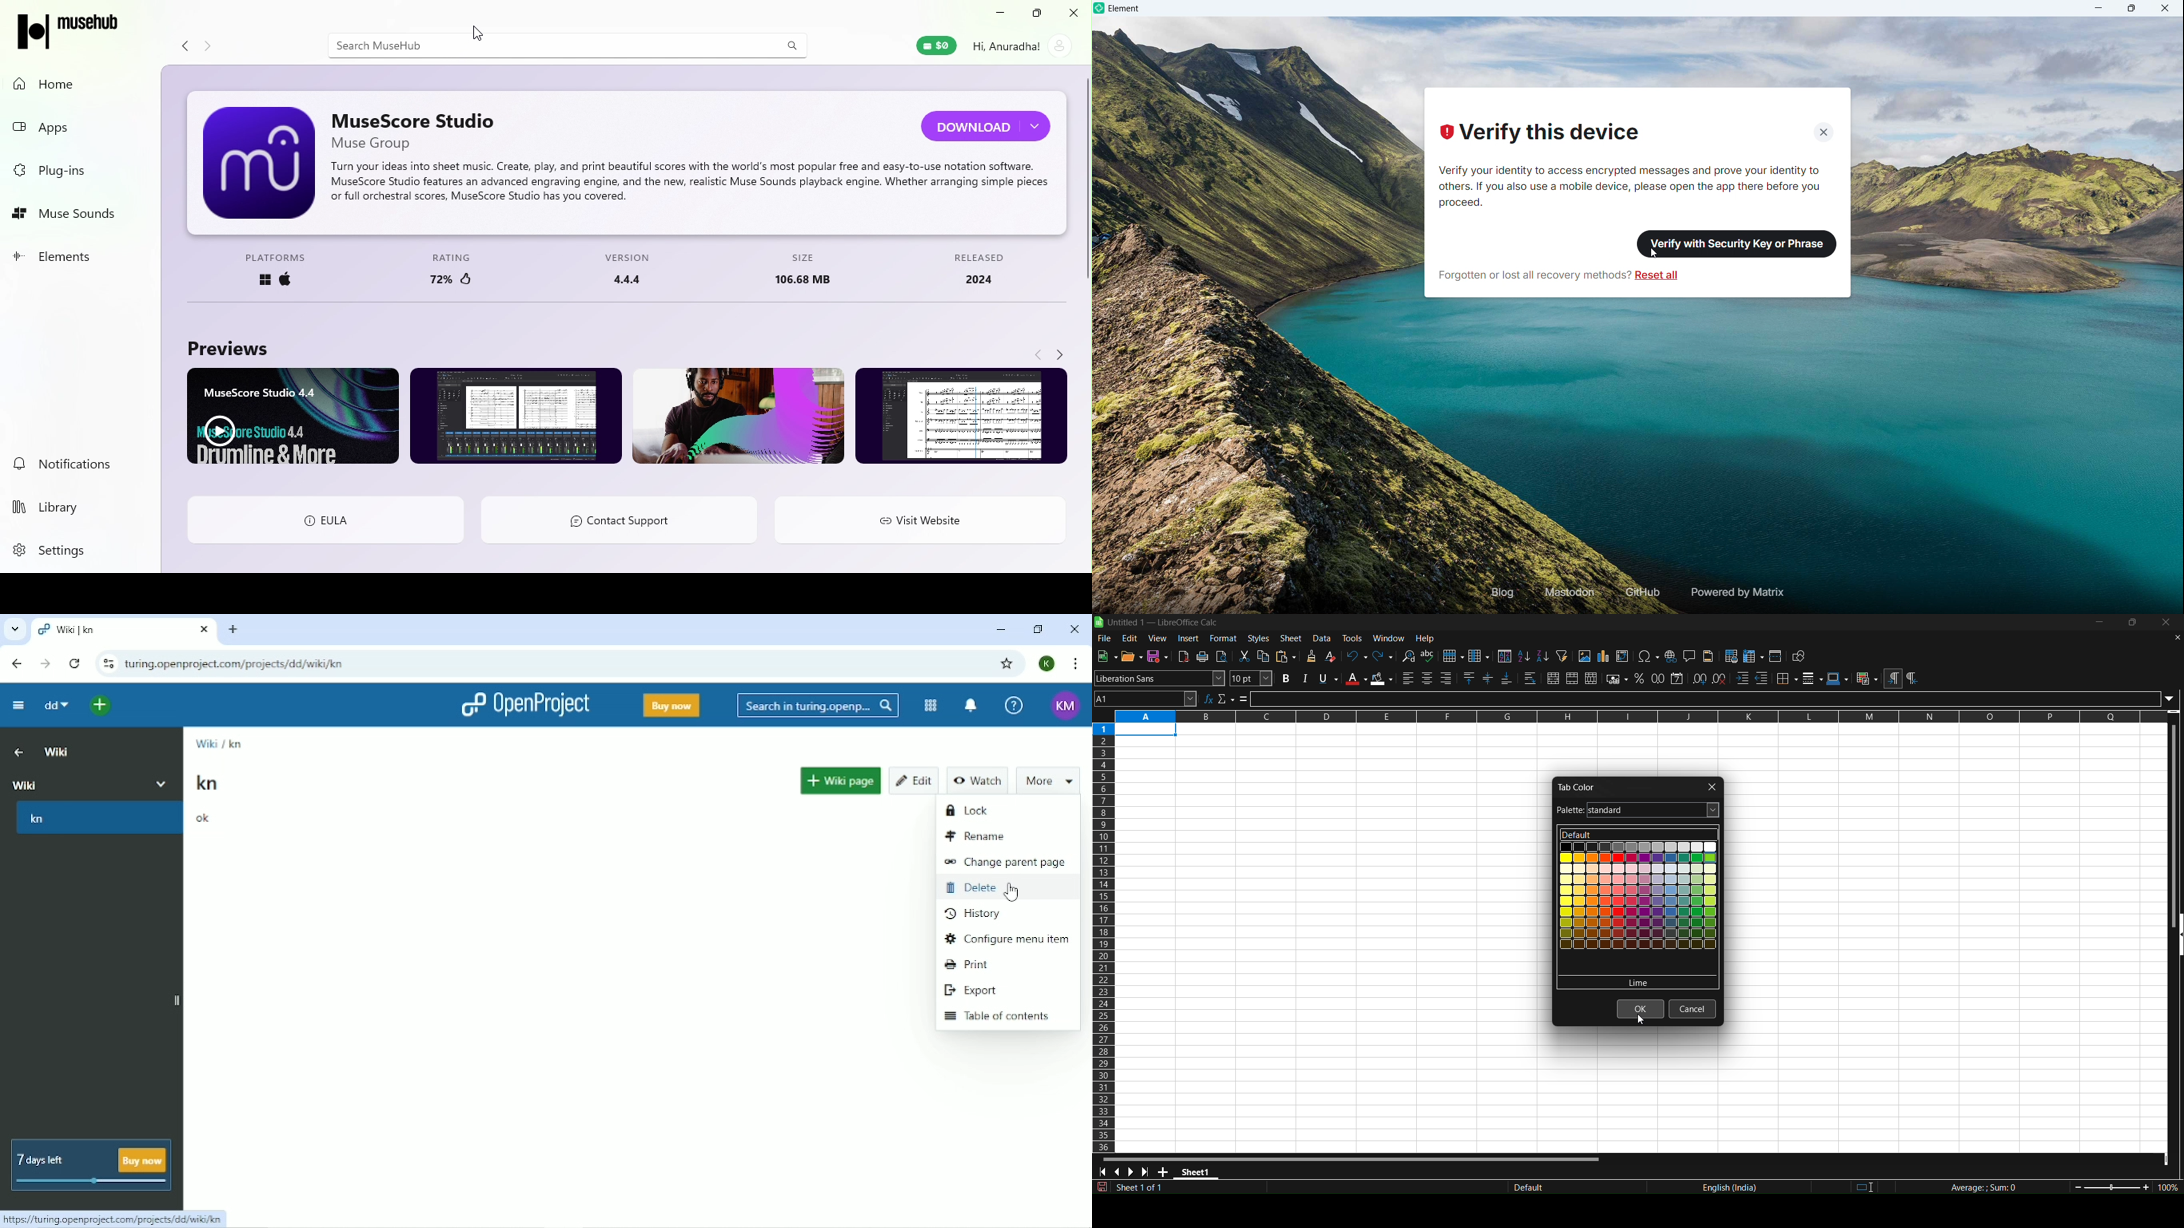 The width and height of the screenshot is (2184, 1232). I want to click on tools, so click(1355, 638).